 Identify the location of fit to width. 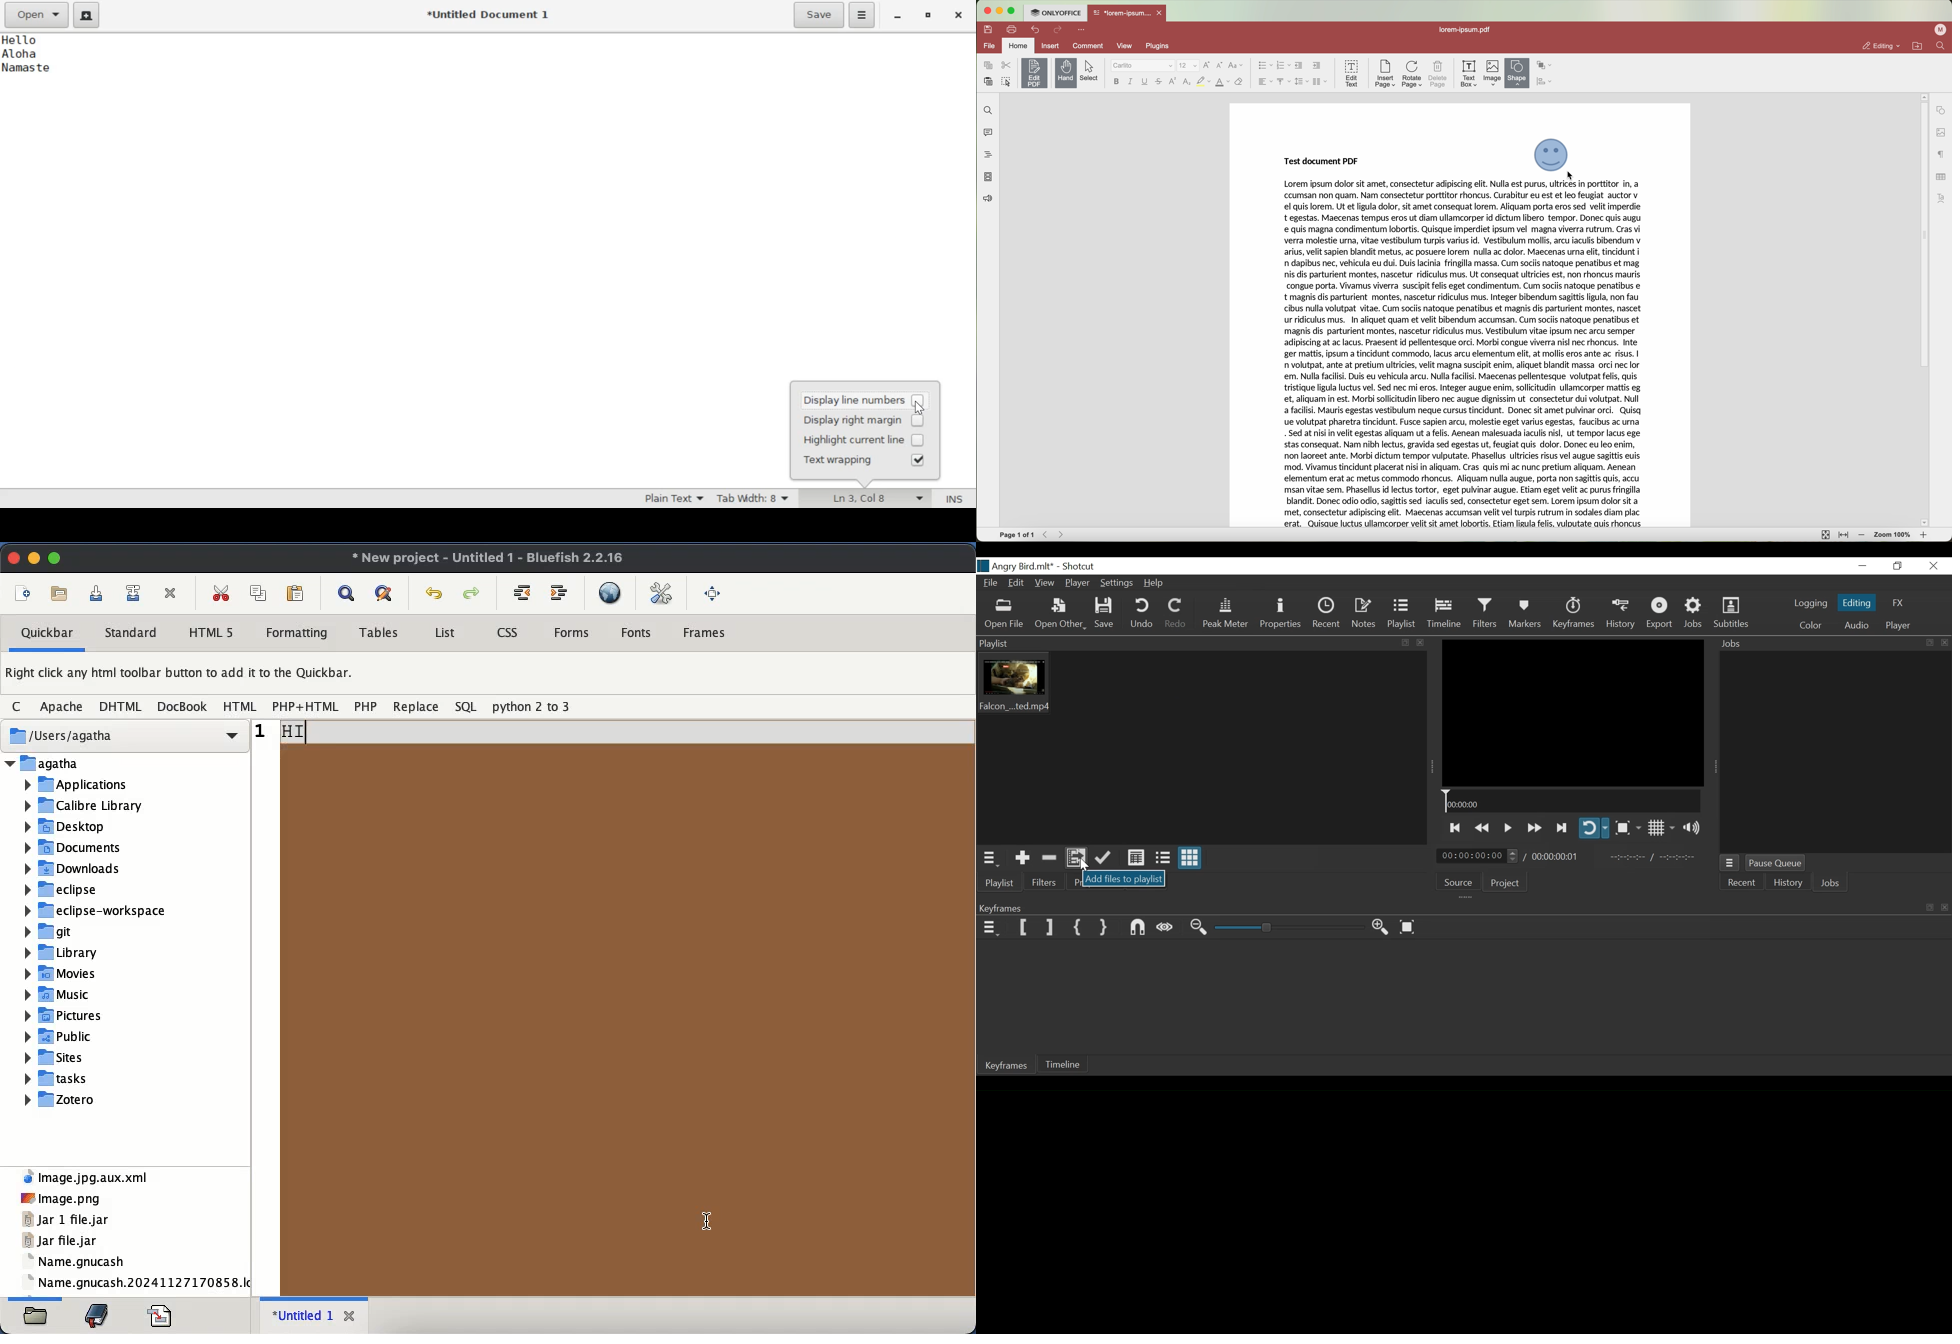
(1845, 536).